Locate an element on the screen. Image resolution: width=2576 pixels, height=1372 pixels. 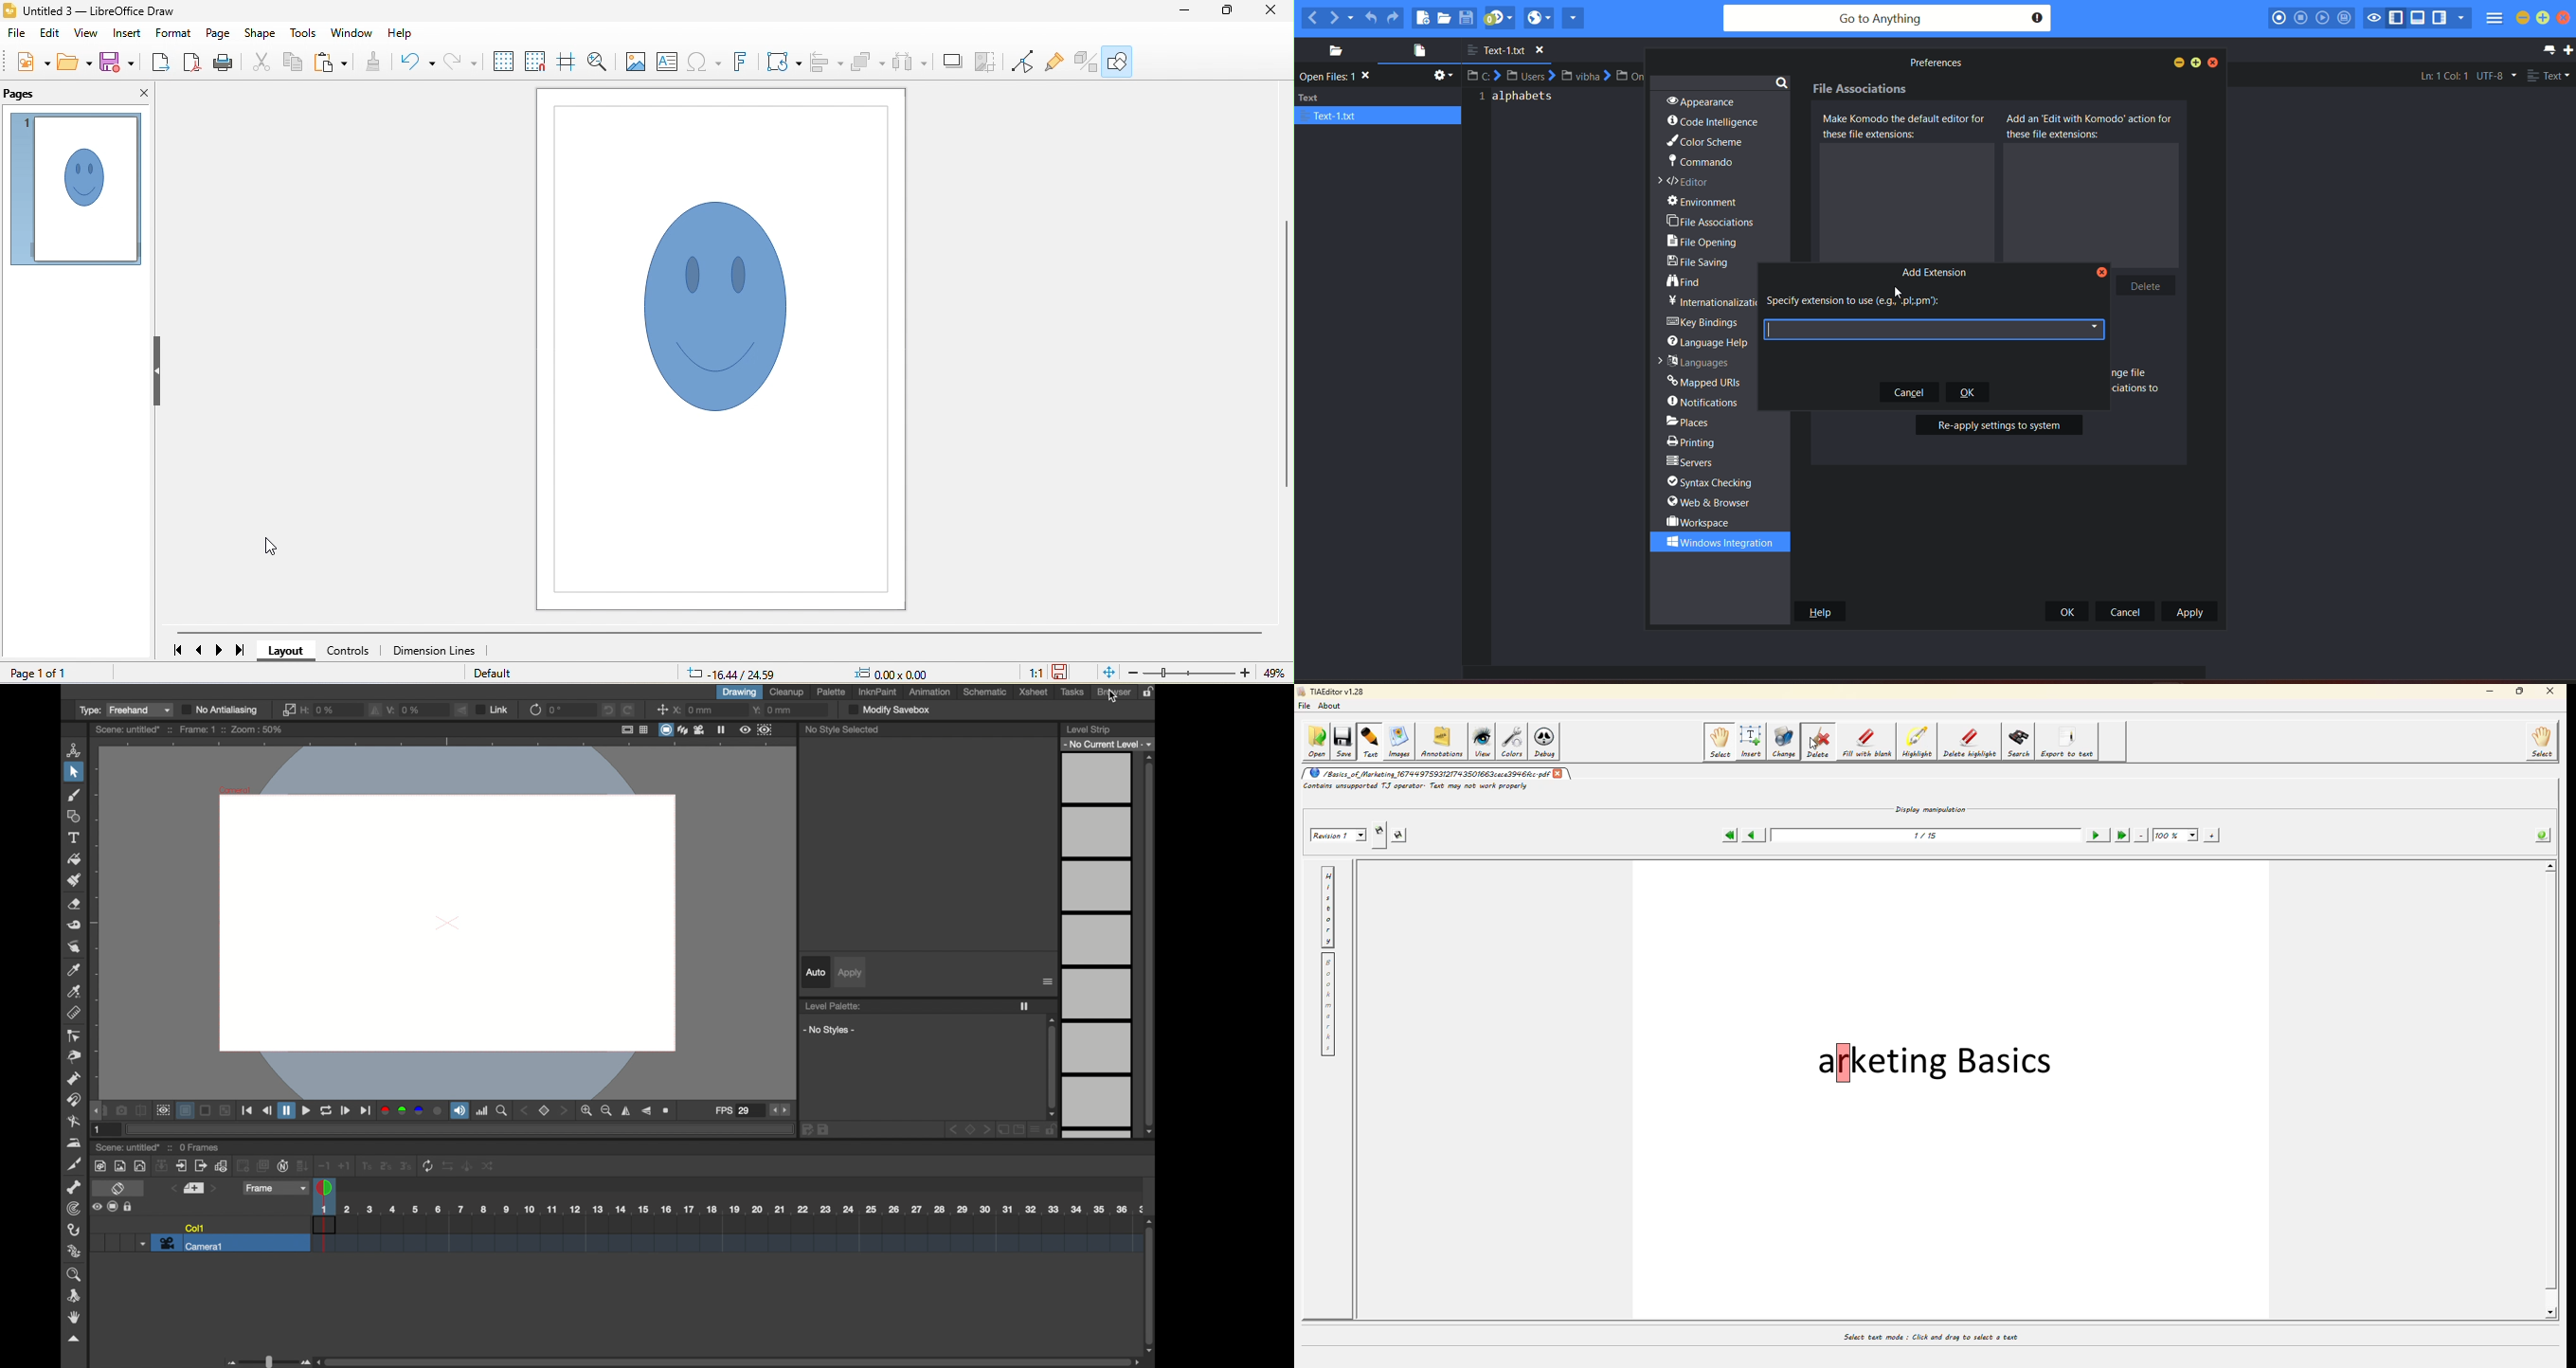
open is located at coordinates (78, 64).